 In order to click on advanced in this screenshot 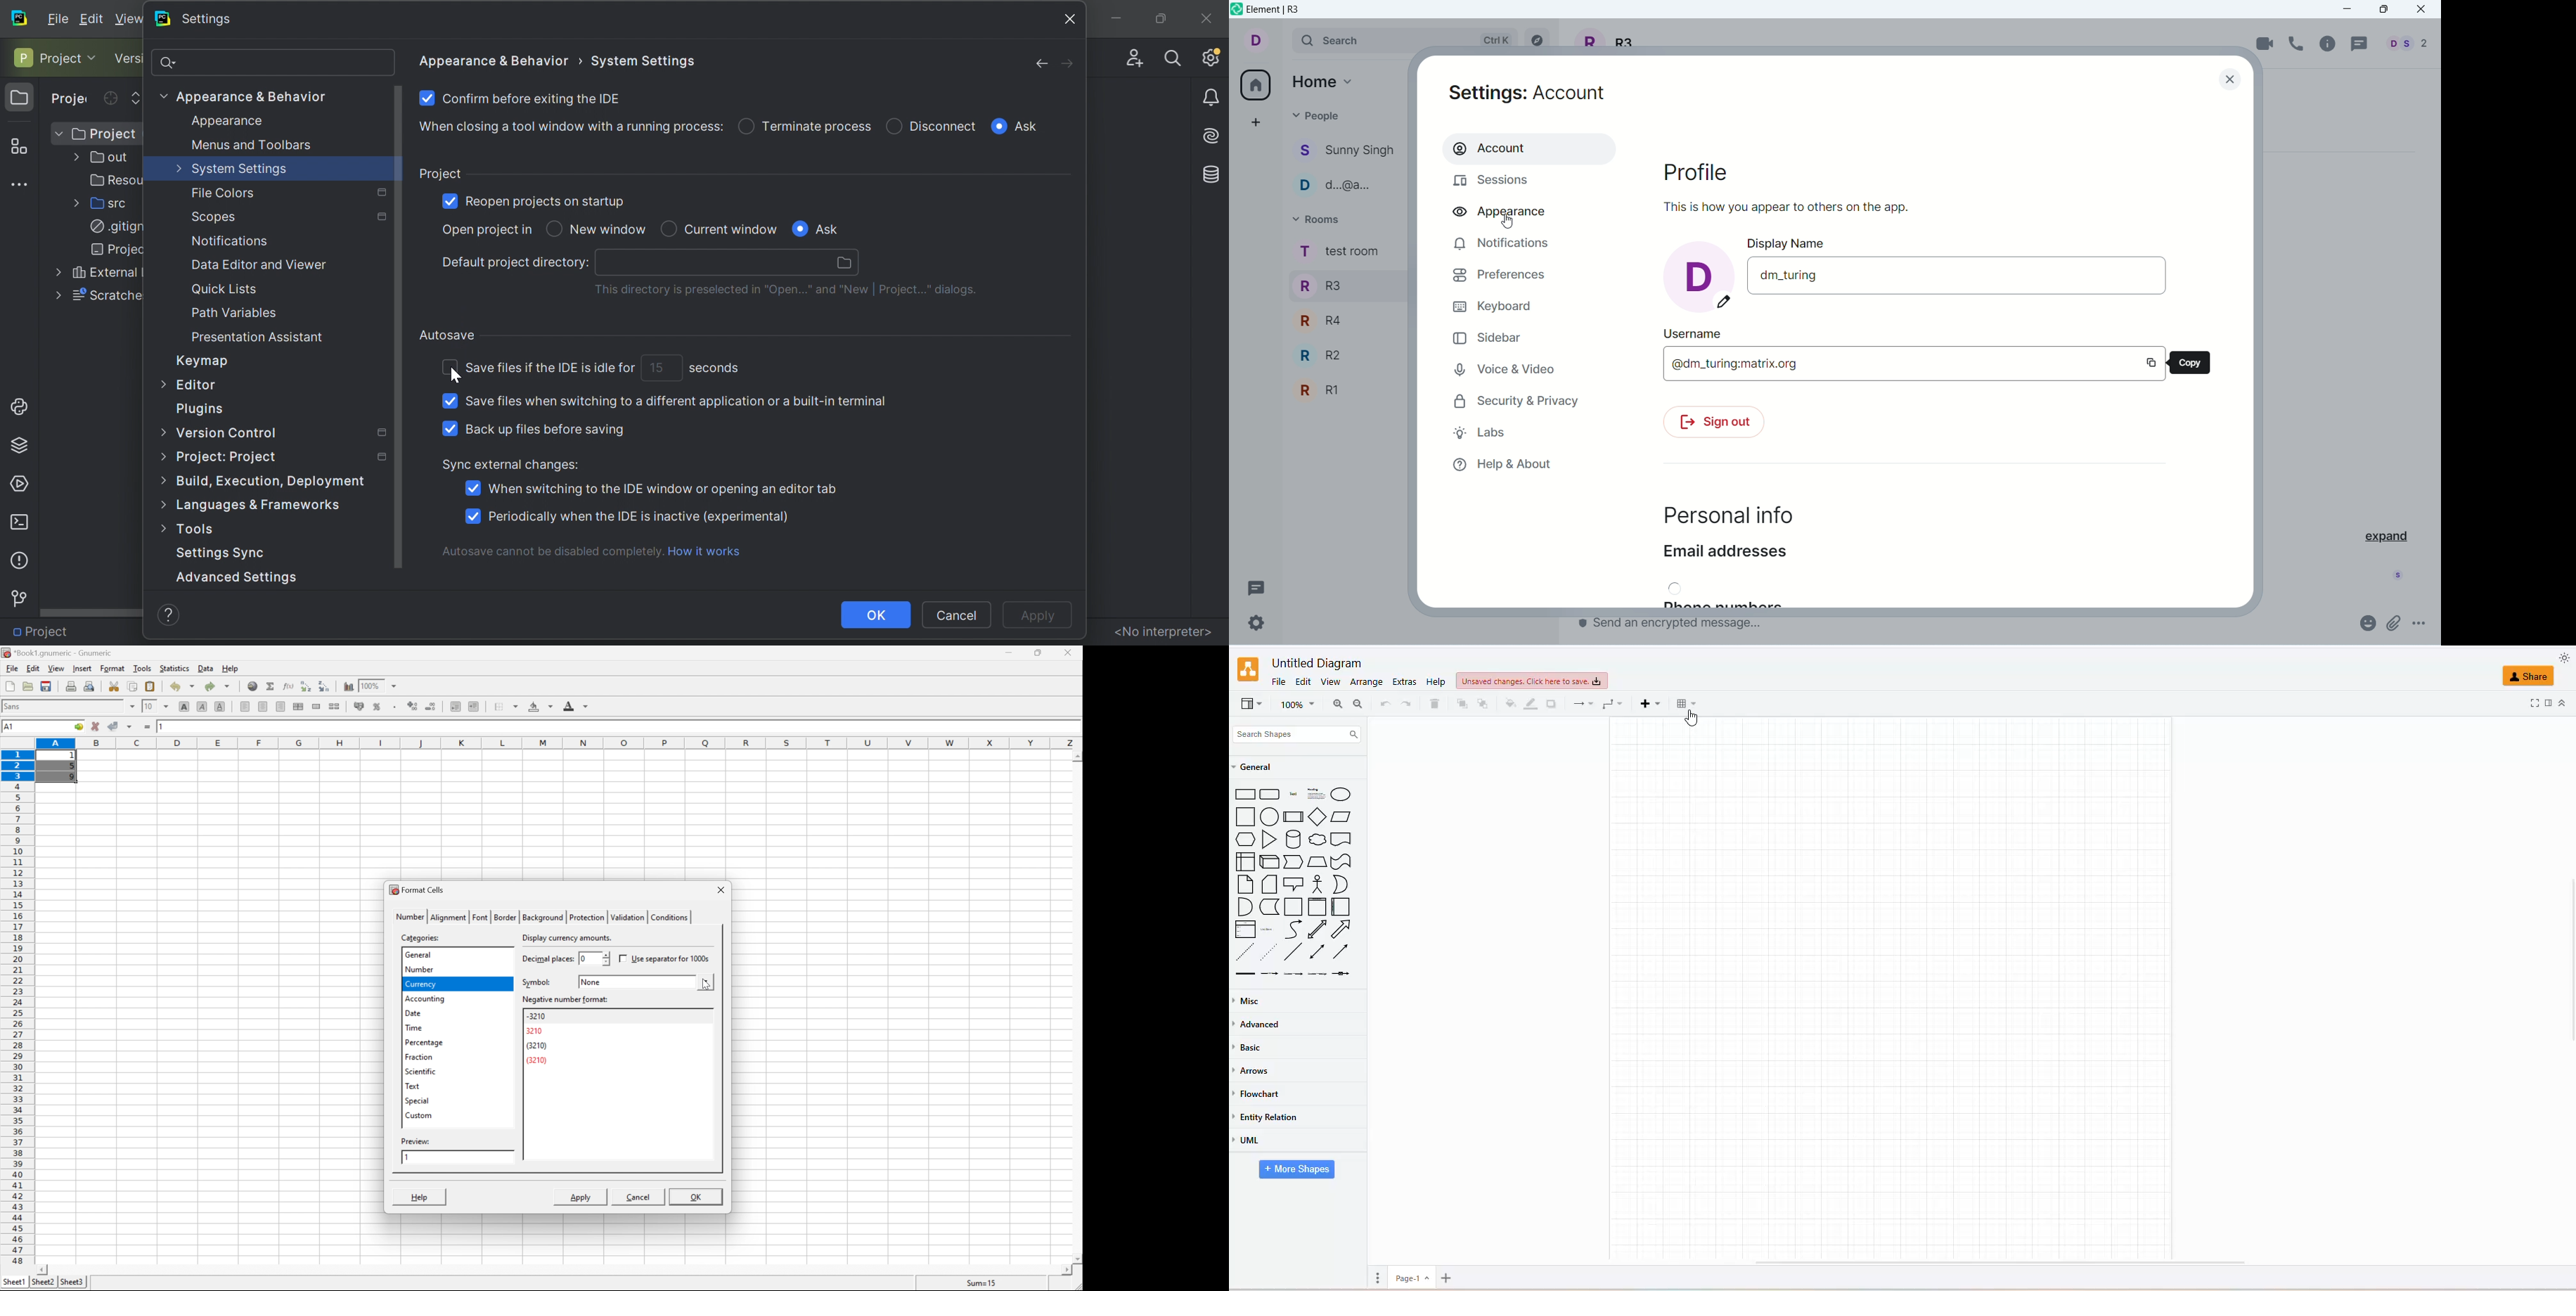, I will do `click(1260, 1025)`.